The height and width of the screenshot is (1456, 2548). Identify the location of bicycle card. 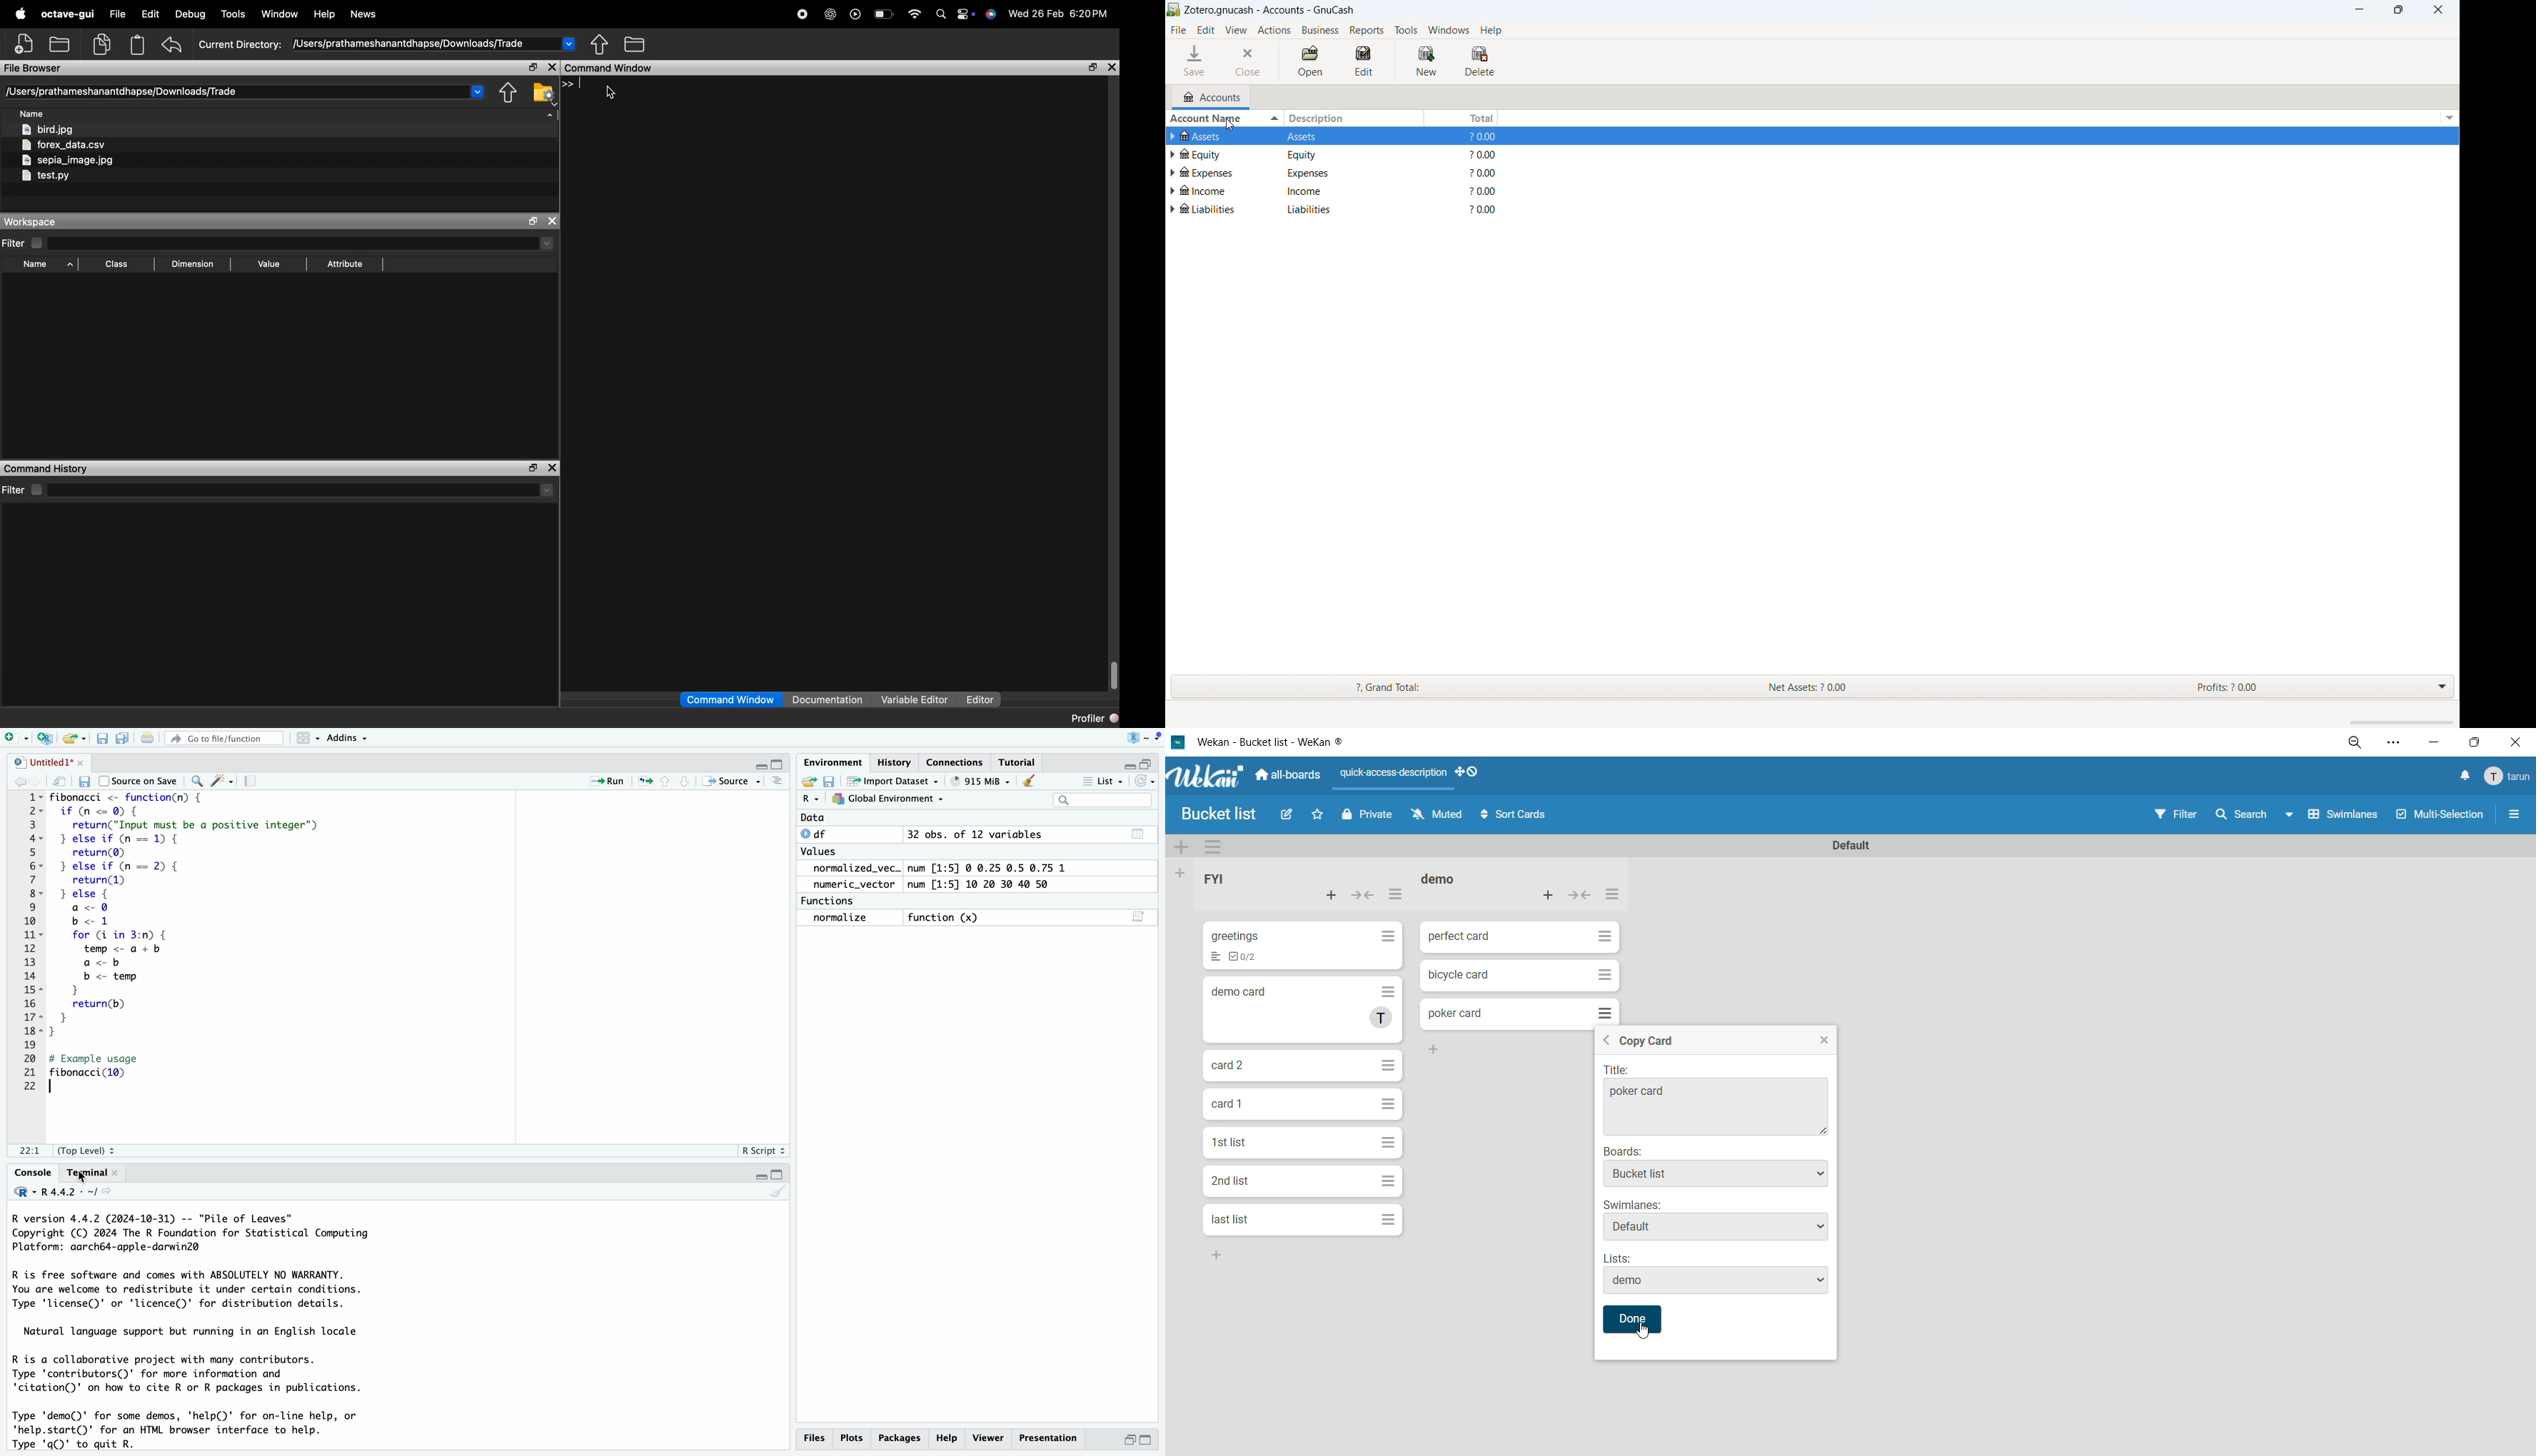
(1459, 974).